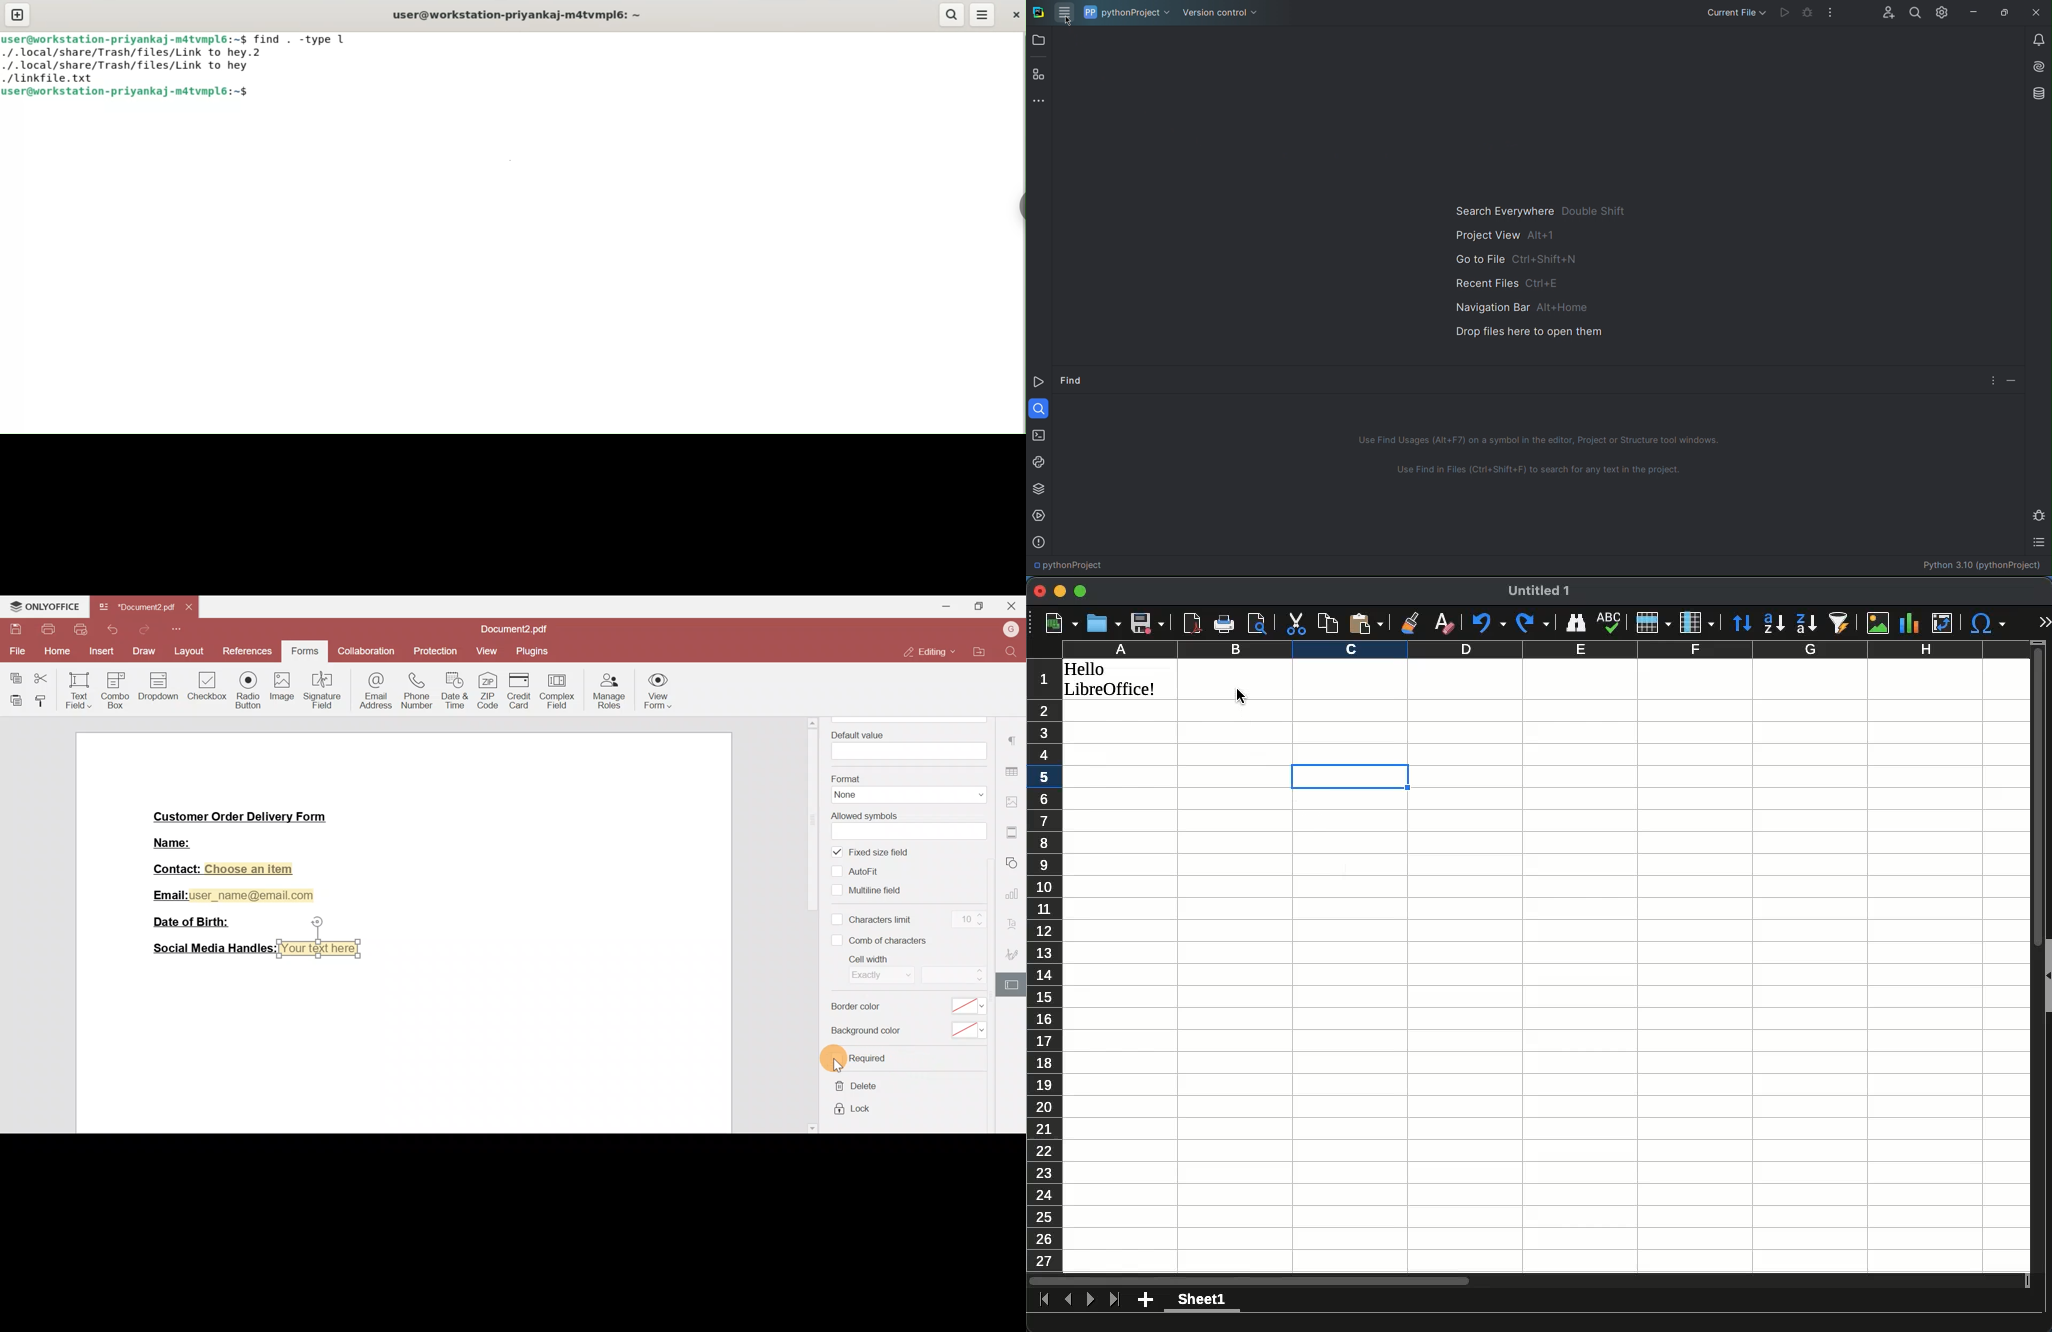 The image size is (2072, 1344). I want to click on Protection, so click(433, 652).